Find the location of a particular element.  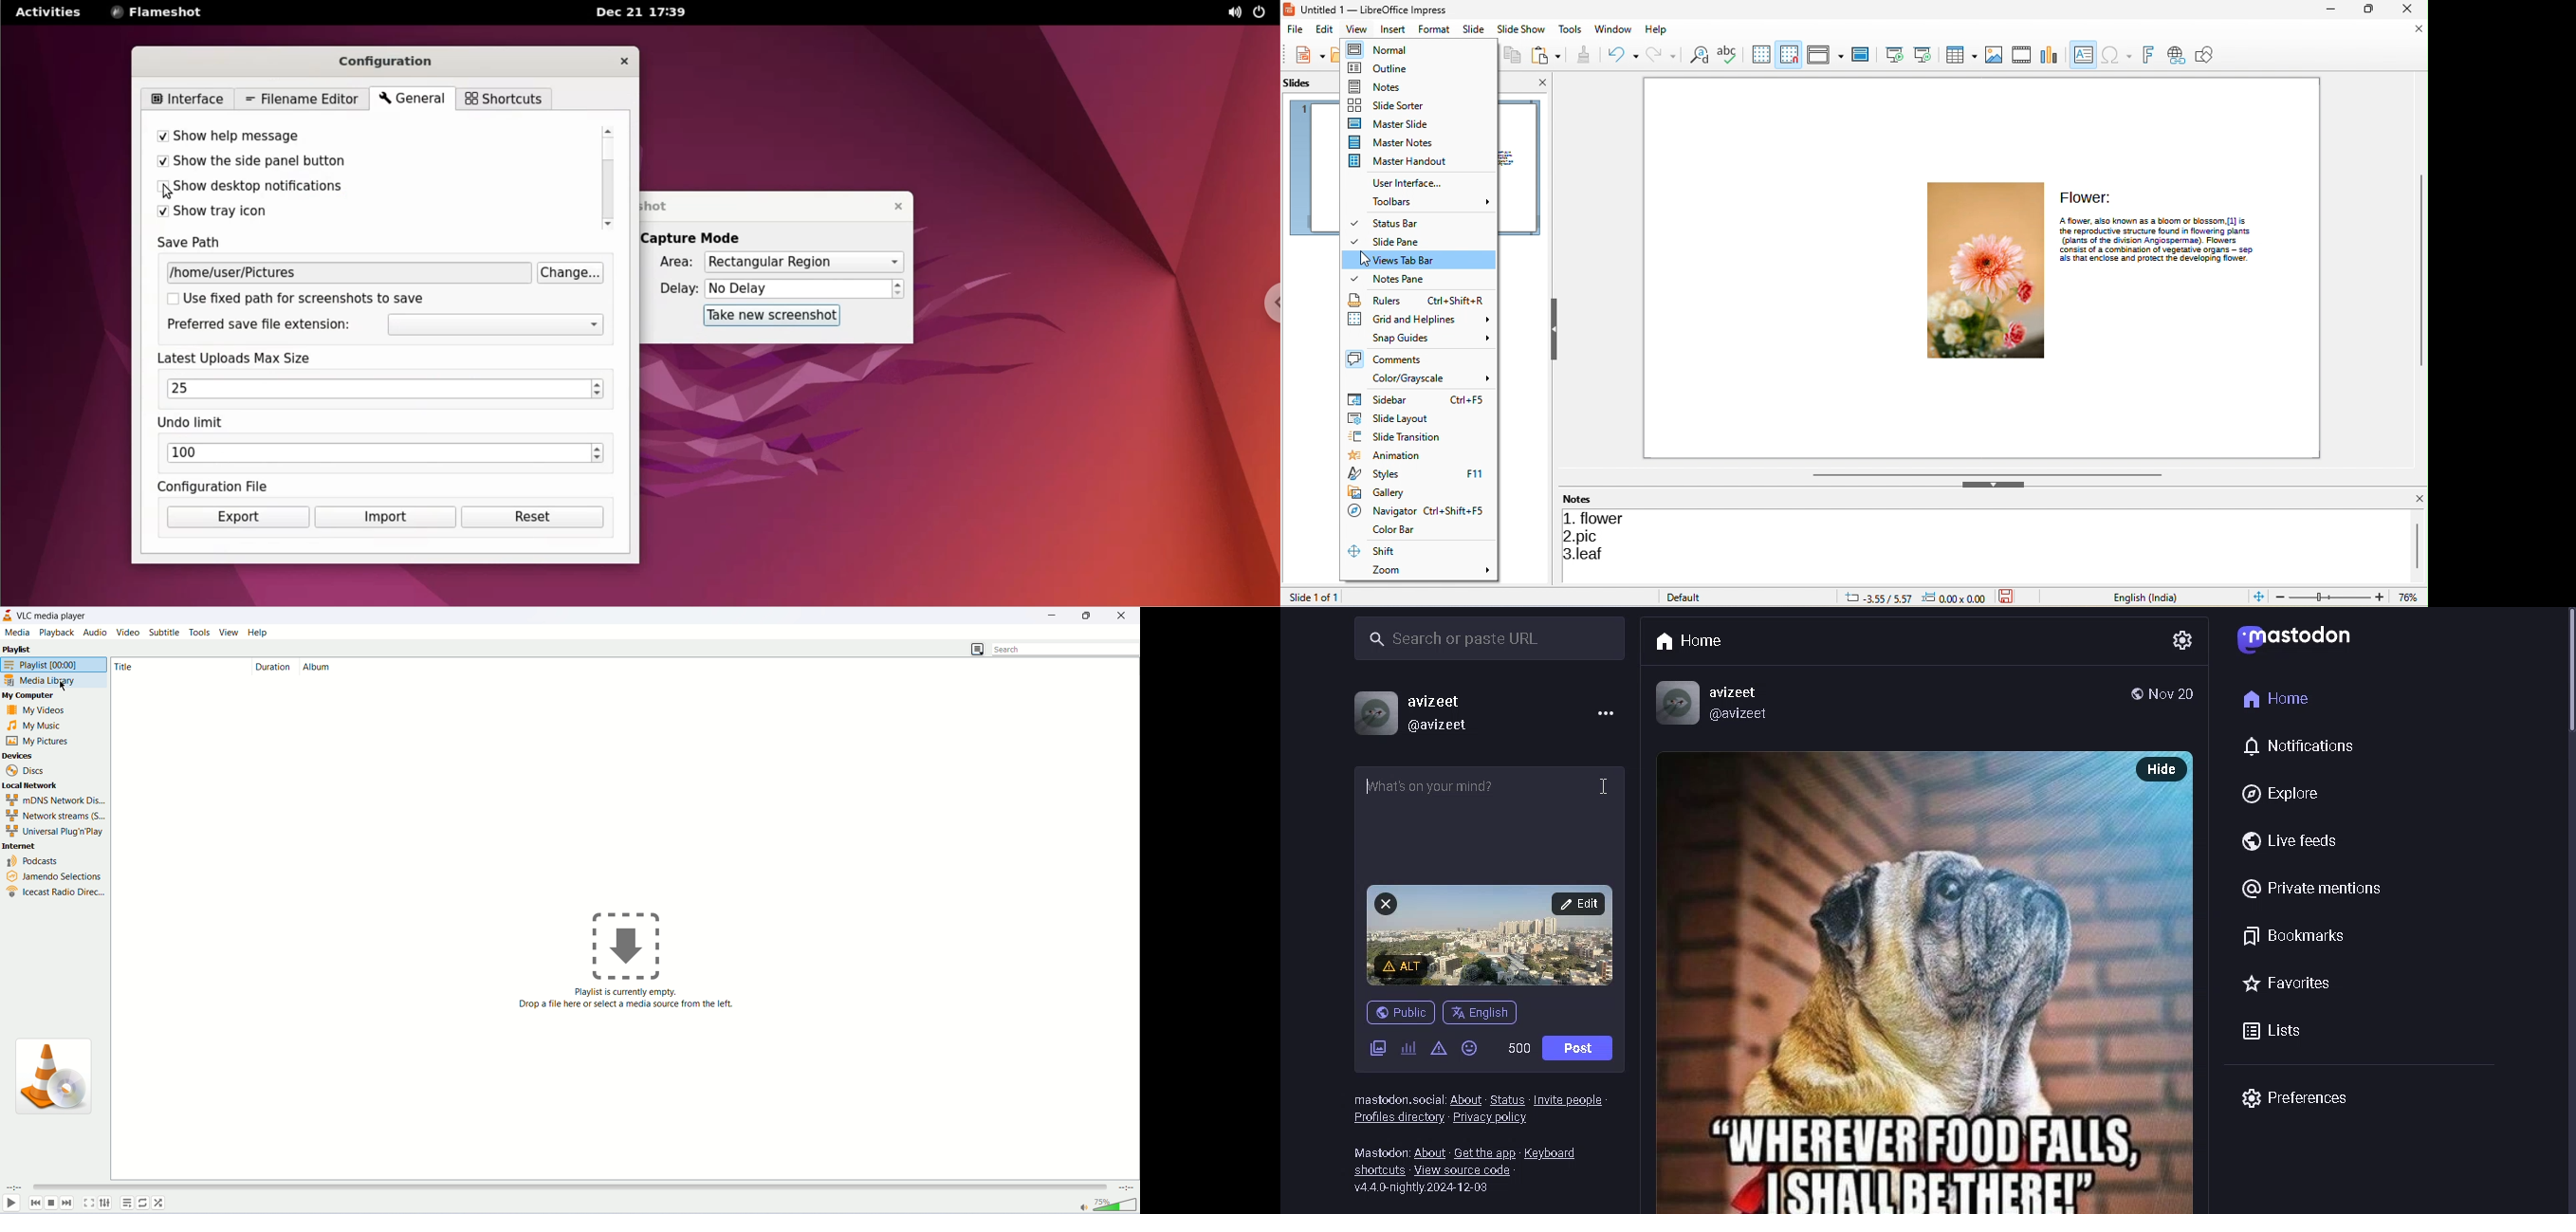

text language is located at coordinates (2154, 596).